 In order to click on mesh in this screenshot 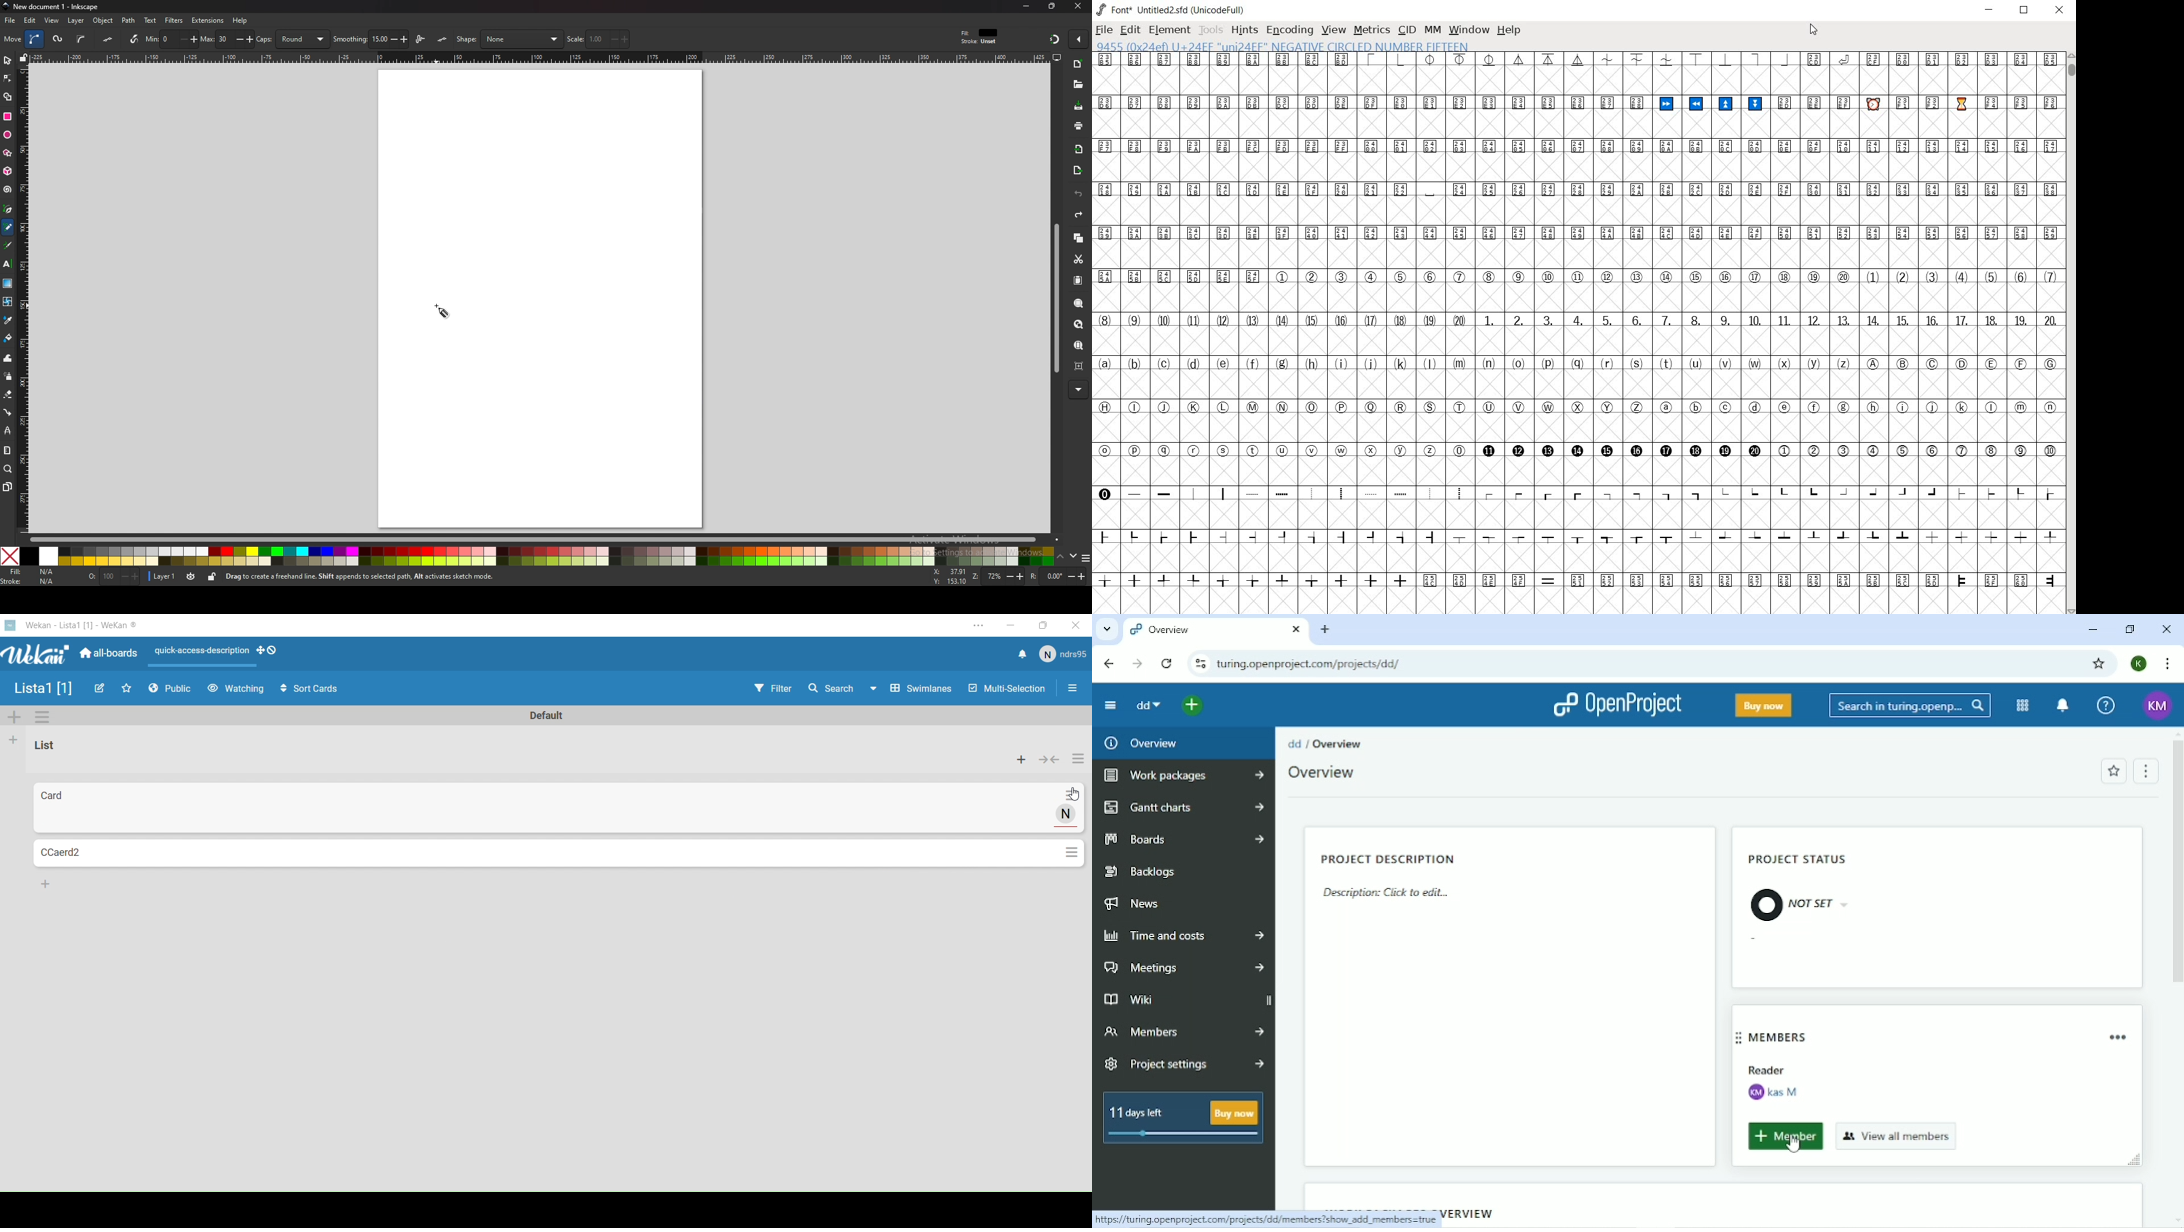, I will do `click(8, 302)`.